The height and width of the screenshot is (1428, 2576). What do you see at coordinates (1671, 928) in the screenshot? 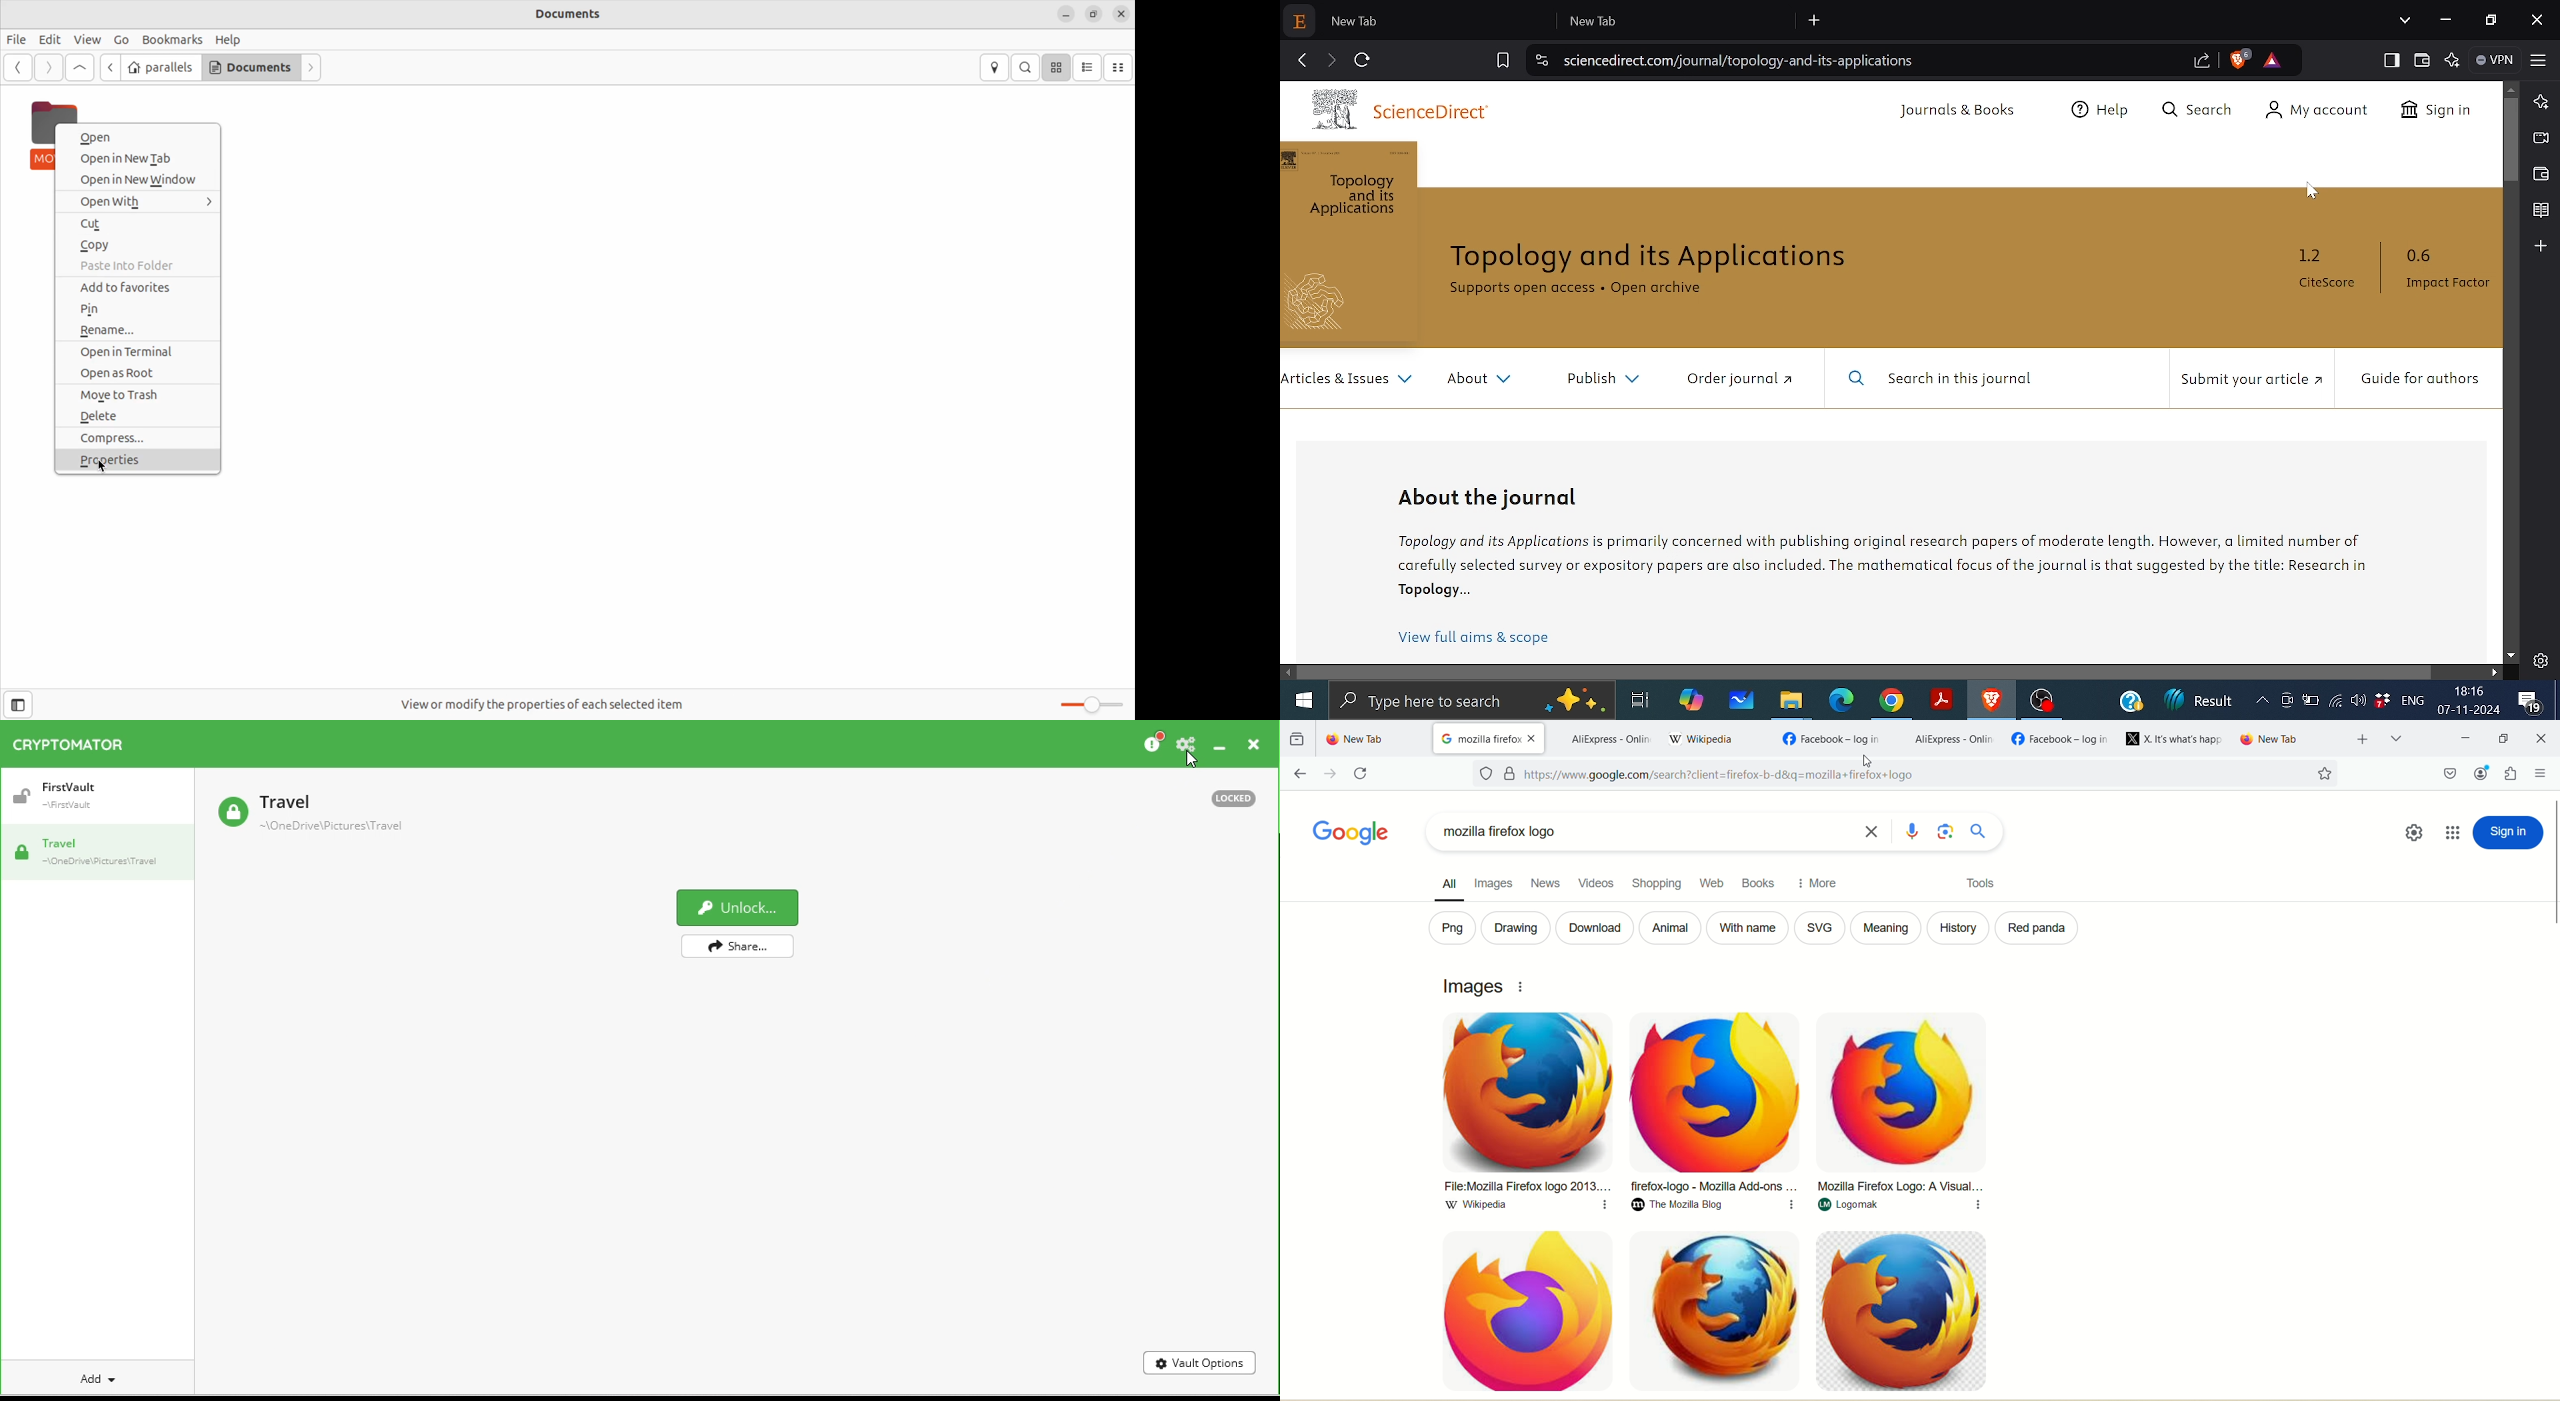
I see `animal` at bounding box center [1671, 928].